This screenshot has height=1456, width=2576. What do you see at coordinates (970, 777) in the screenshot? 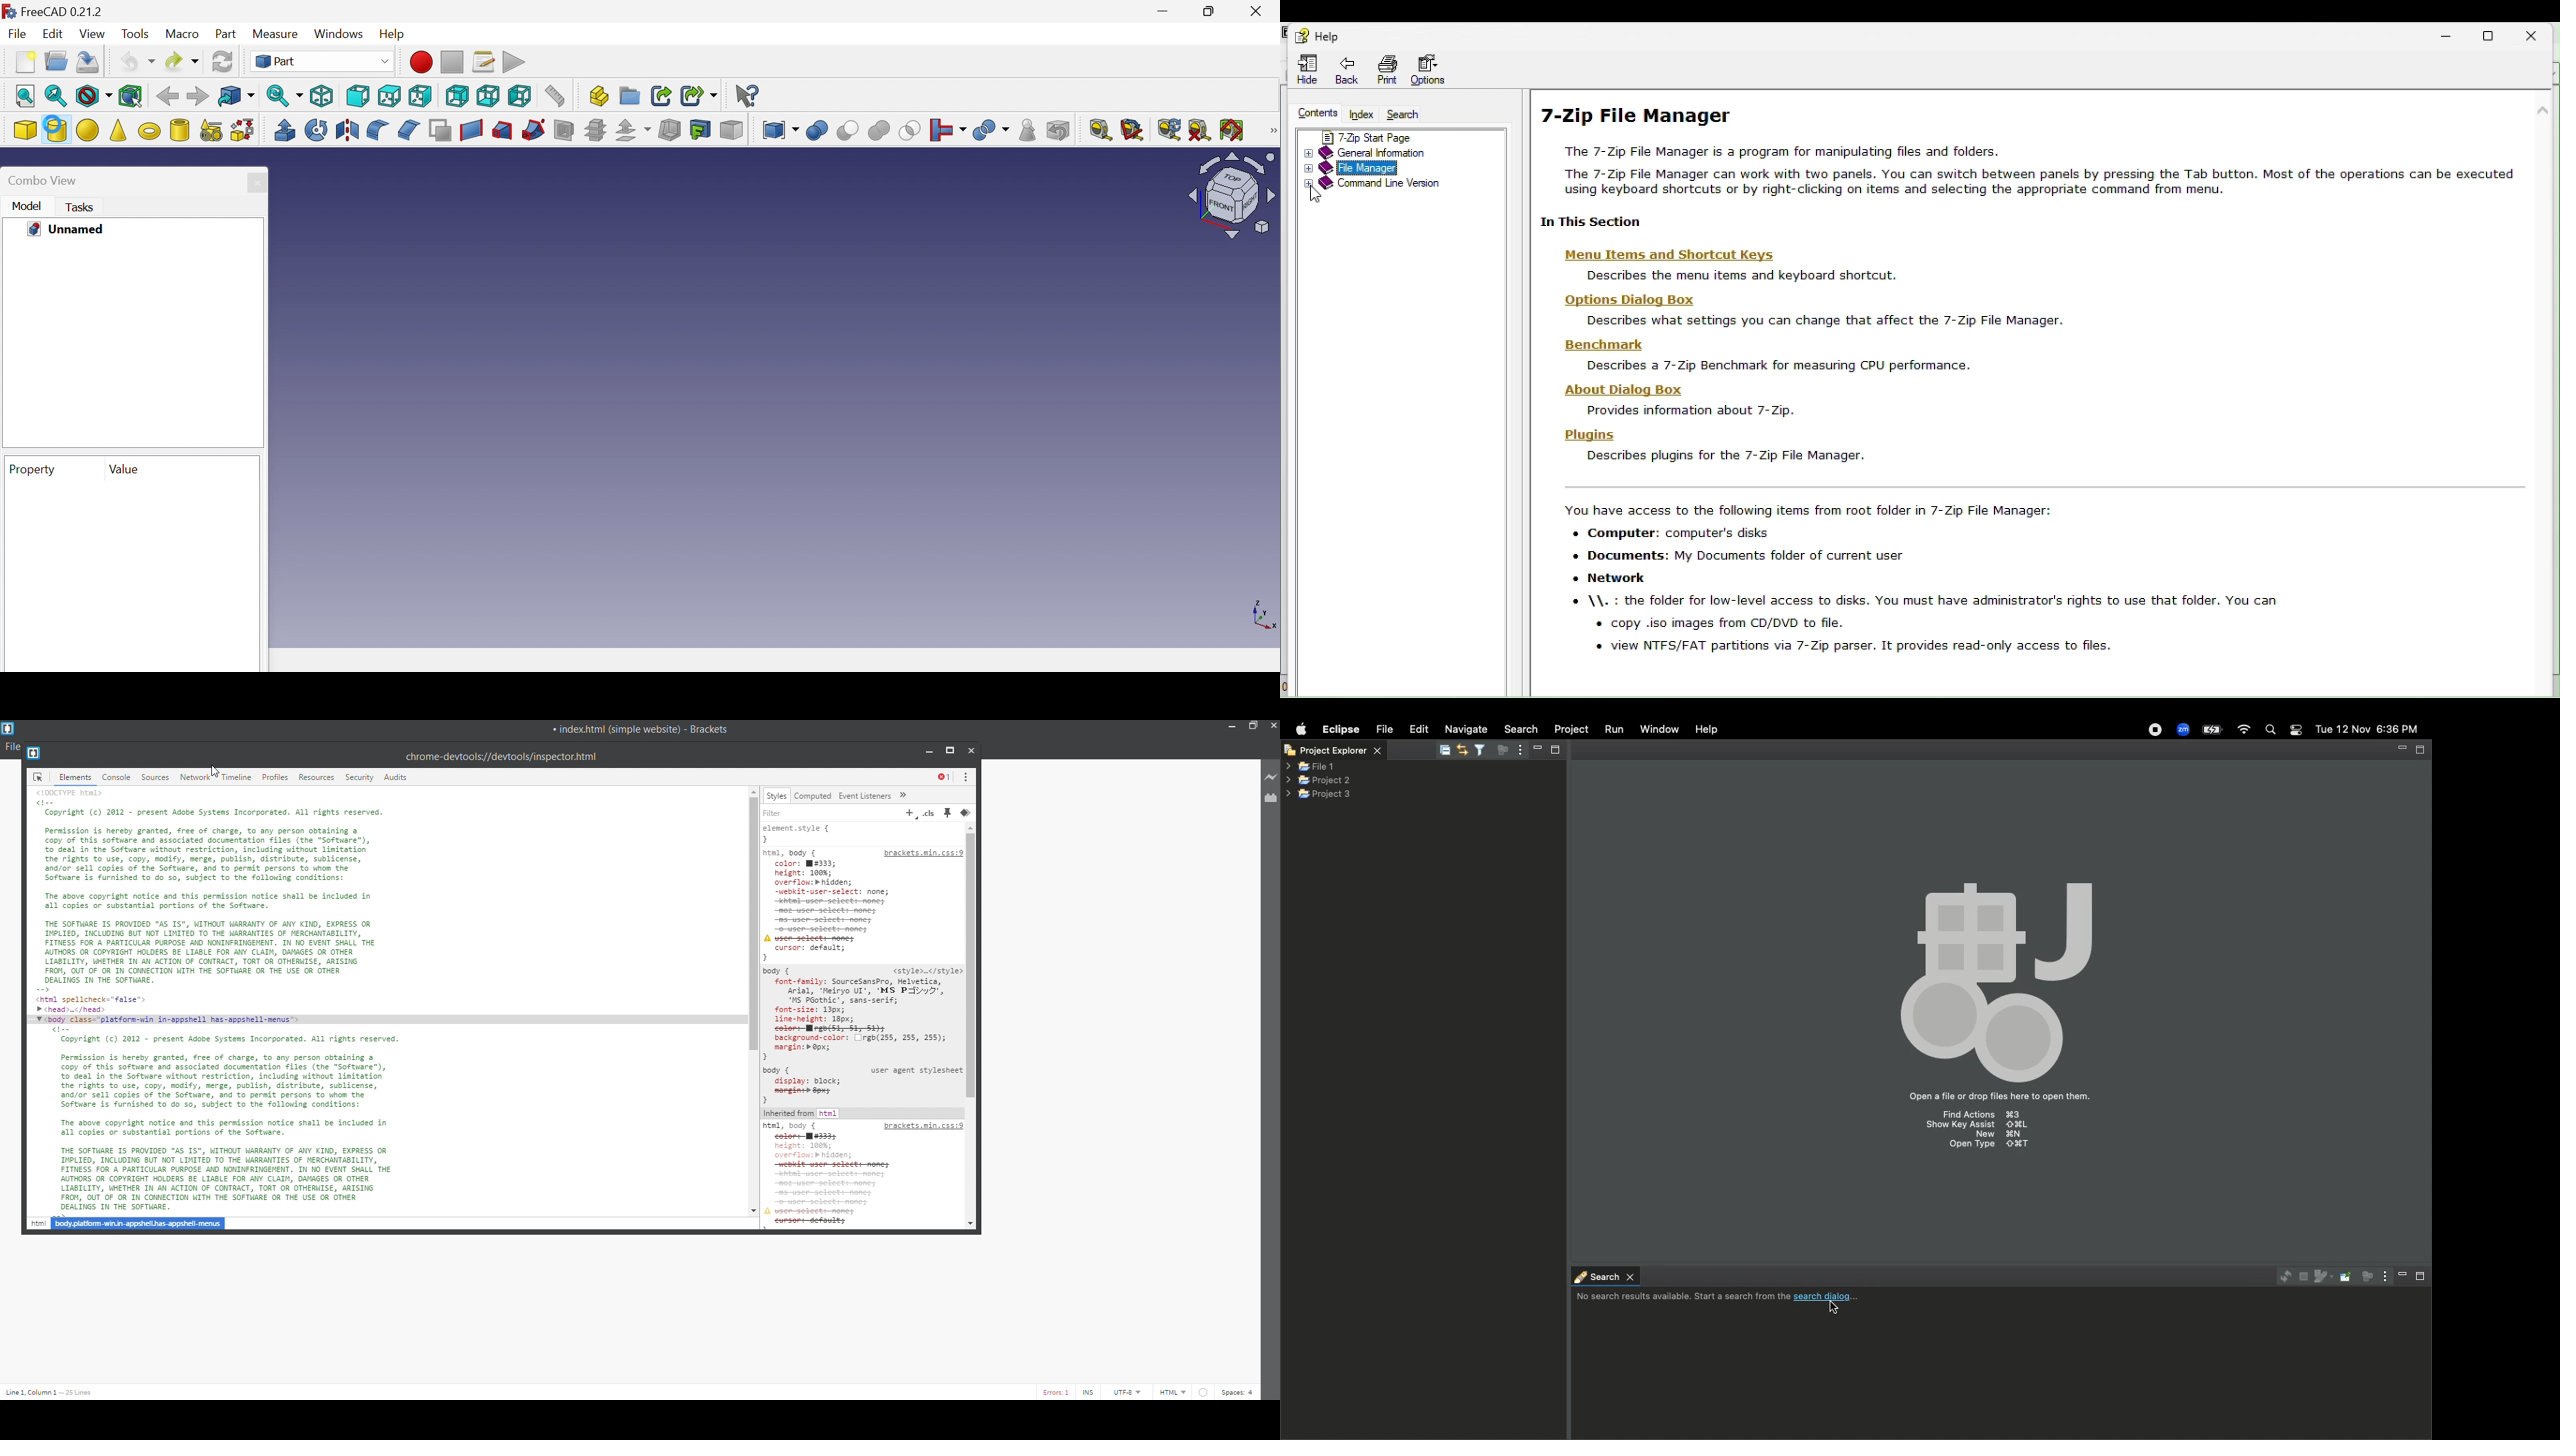
I see `more options` at bounding box center [970, 777].